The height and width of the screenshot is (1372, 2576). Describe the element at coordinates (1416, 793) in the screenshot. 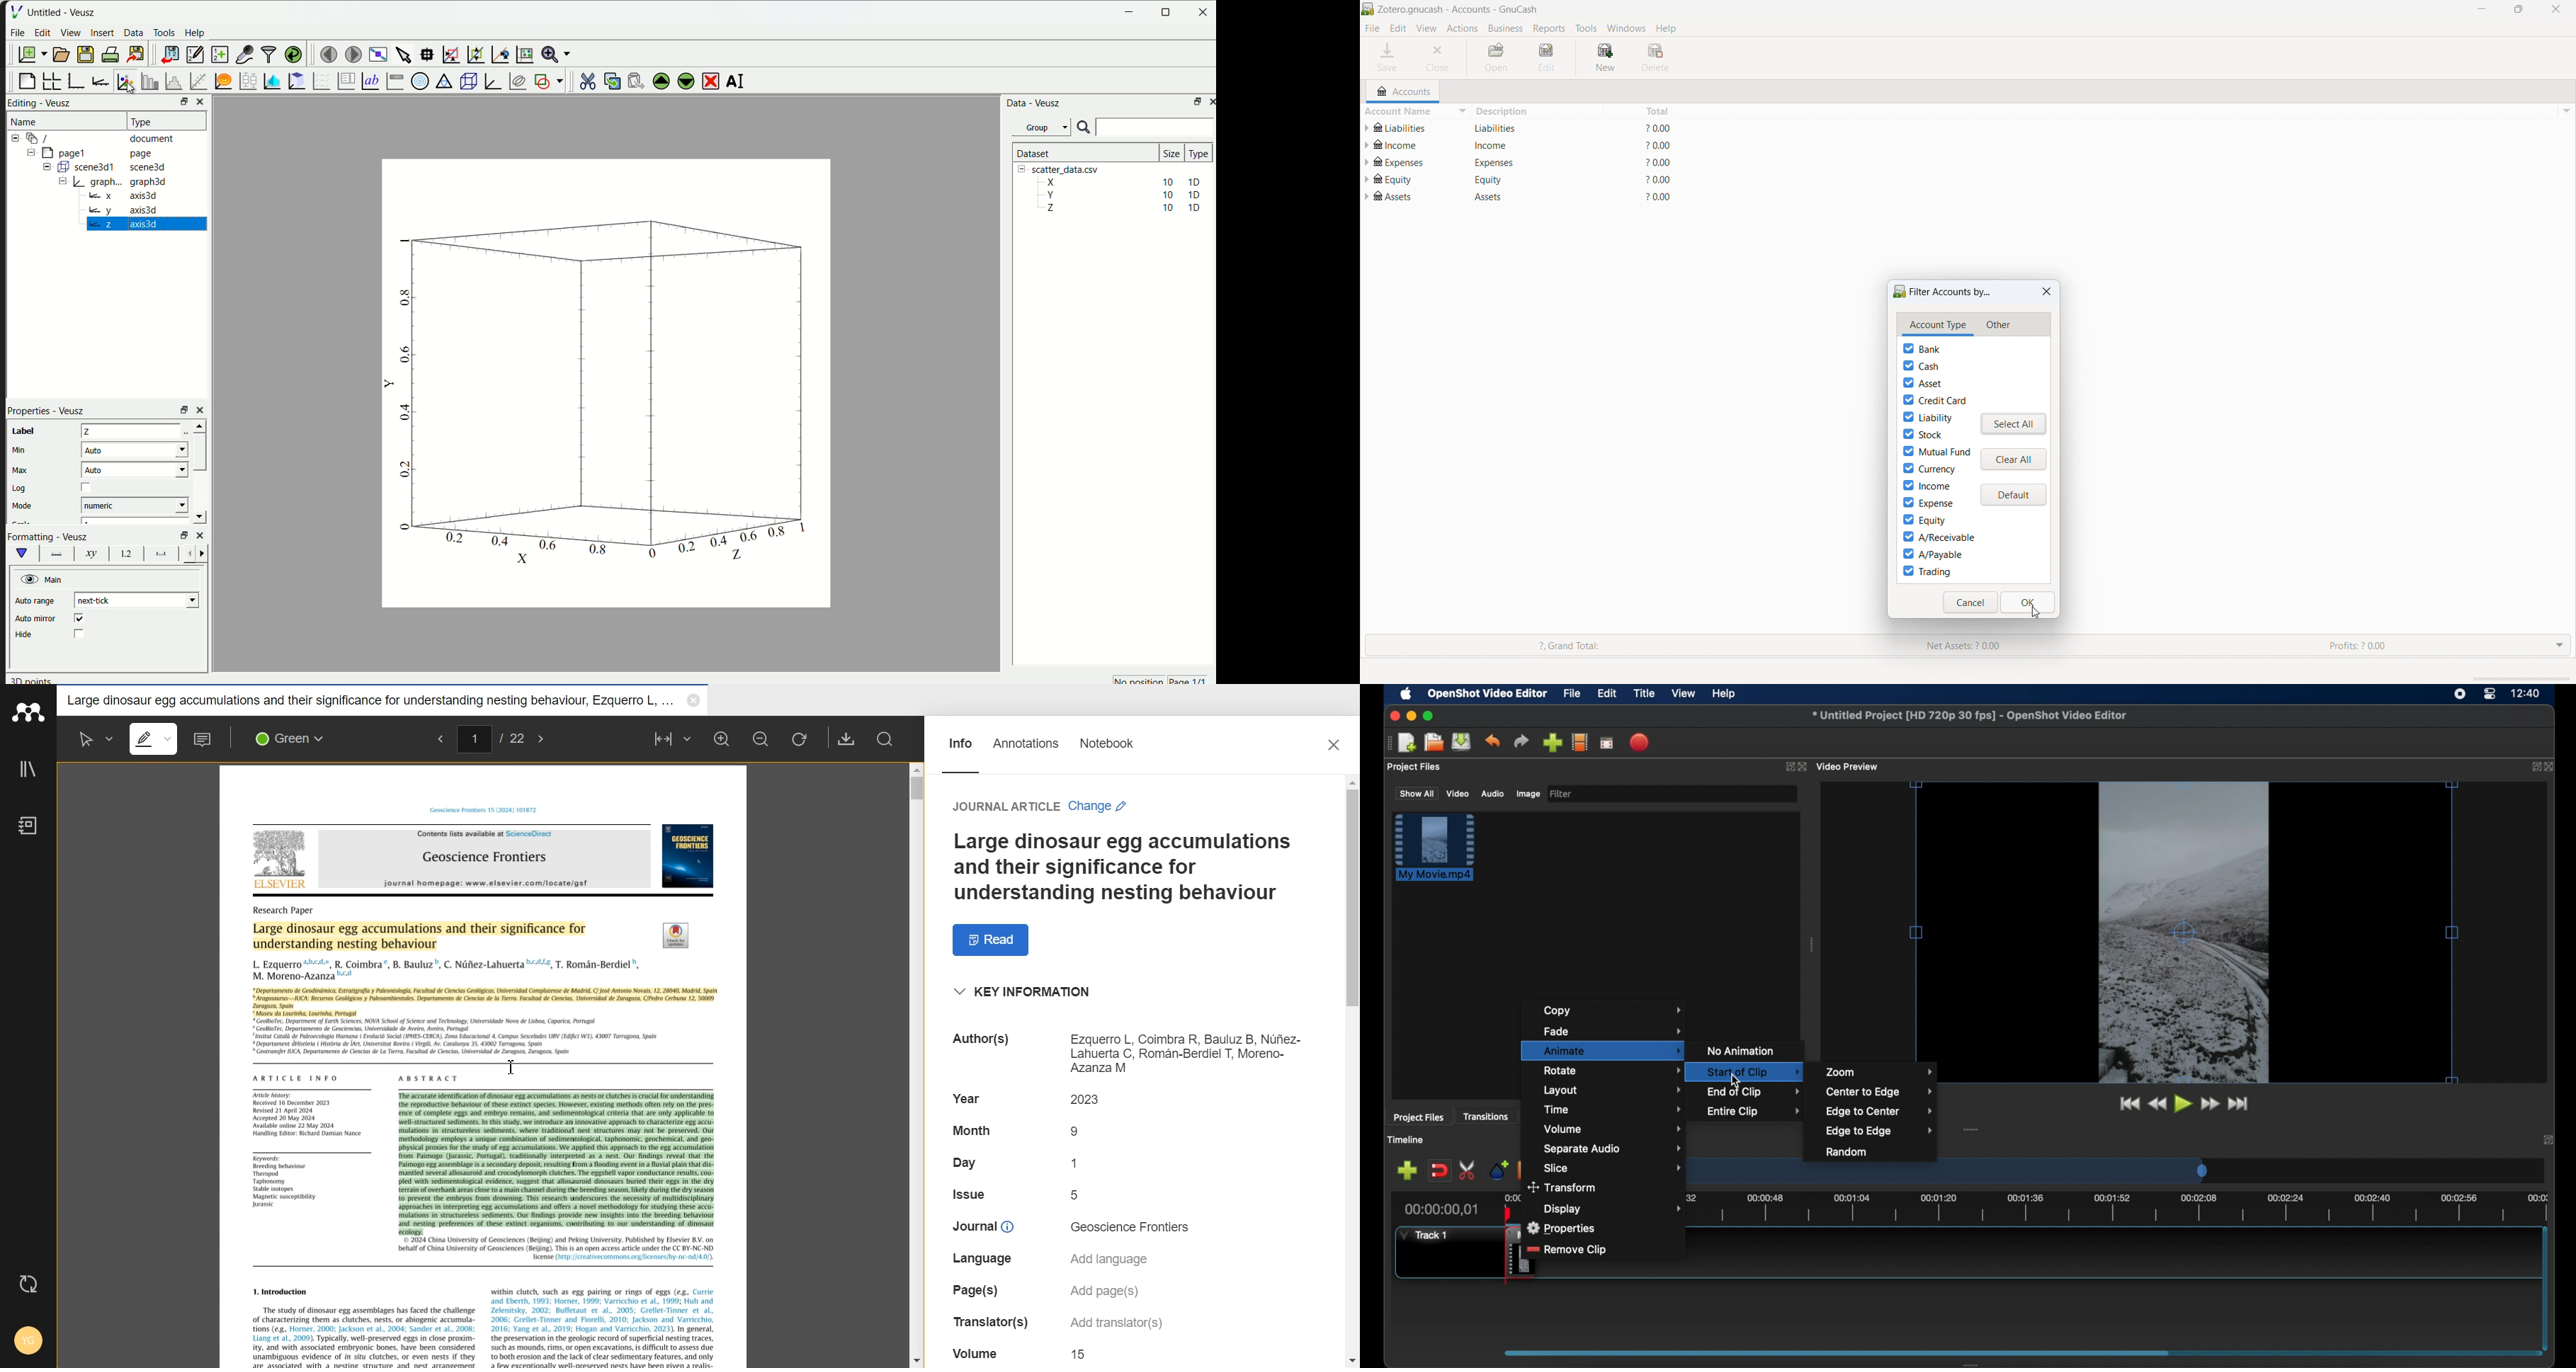

I see `show all` at that location.